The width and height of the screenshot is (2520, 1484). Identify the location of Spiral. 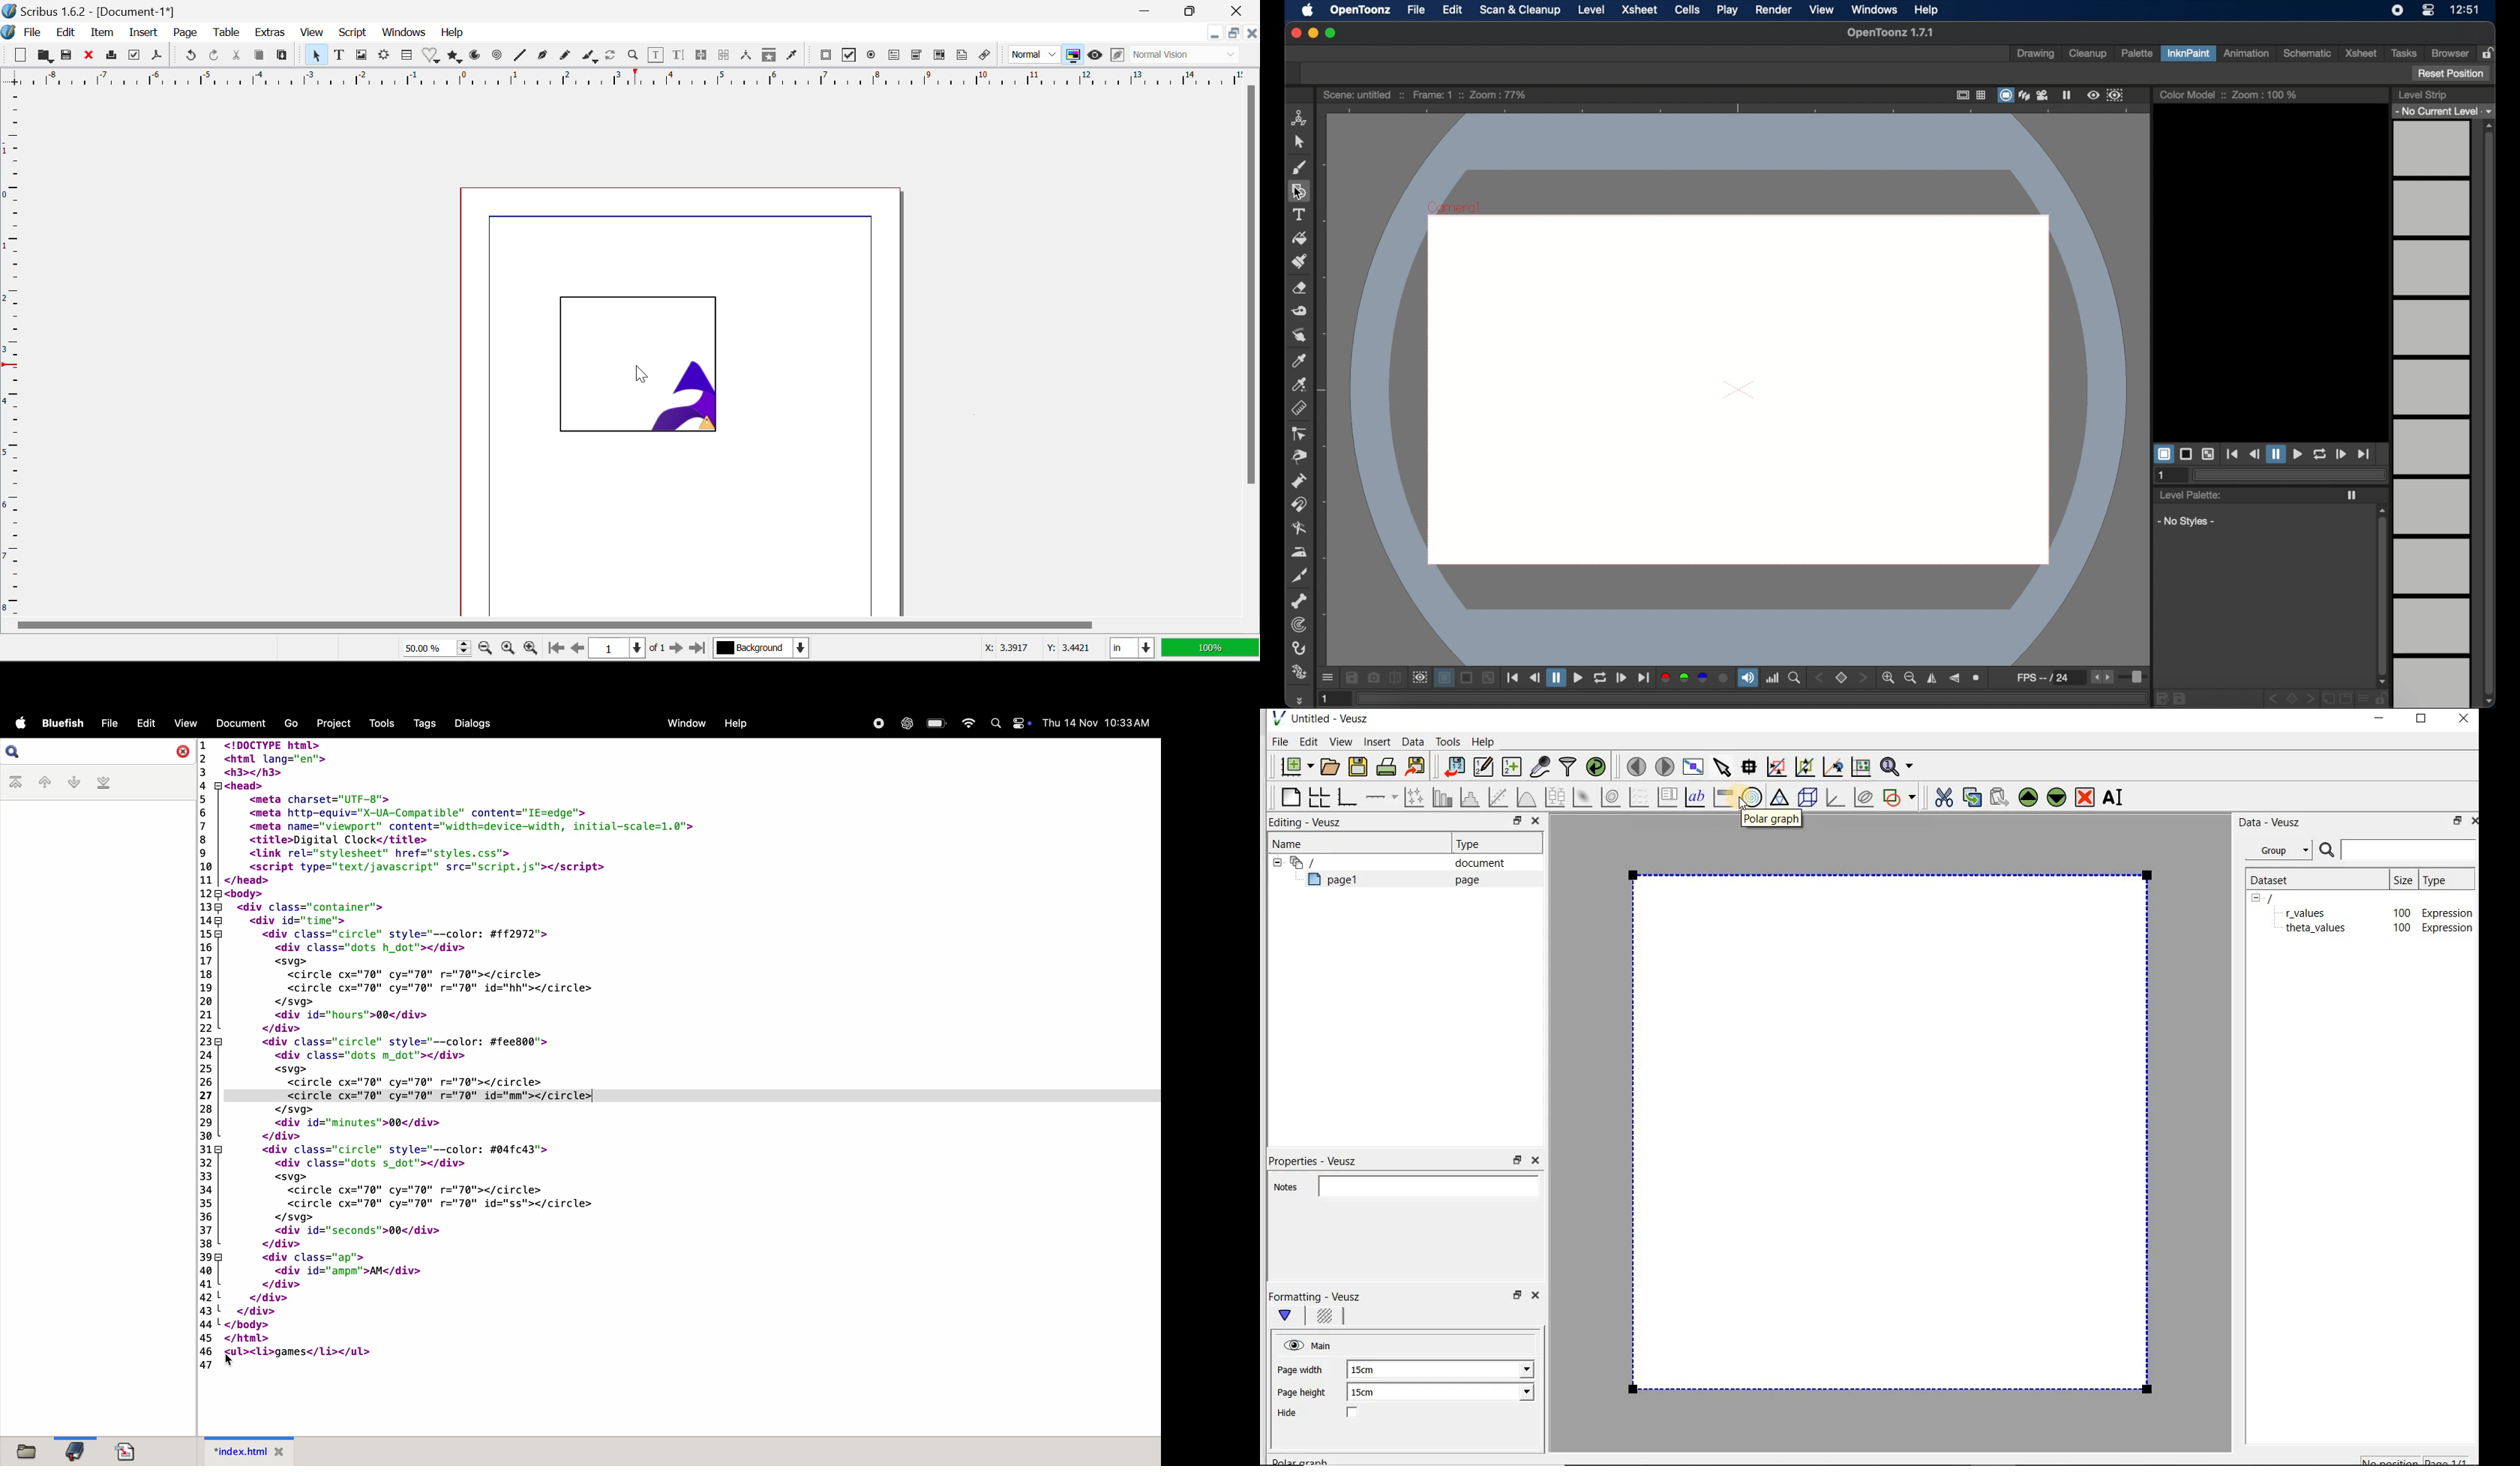
(496, 56).